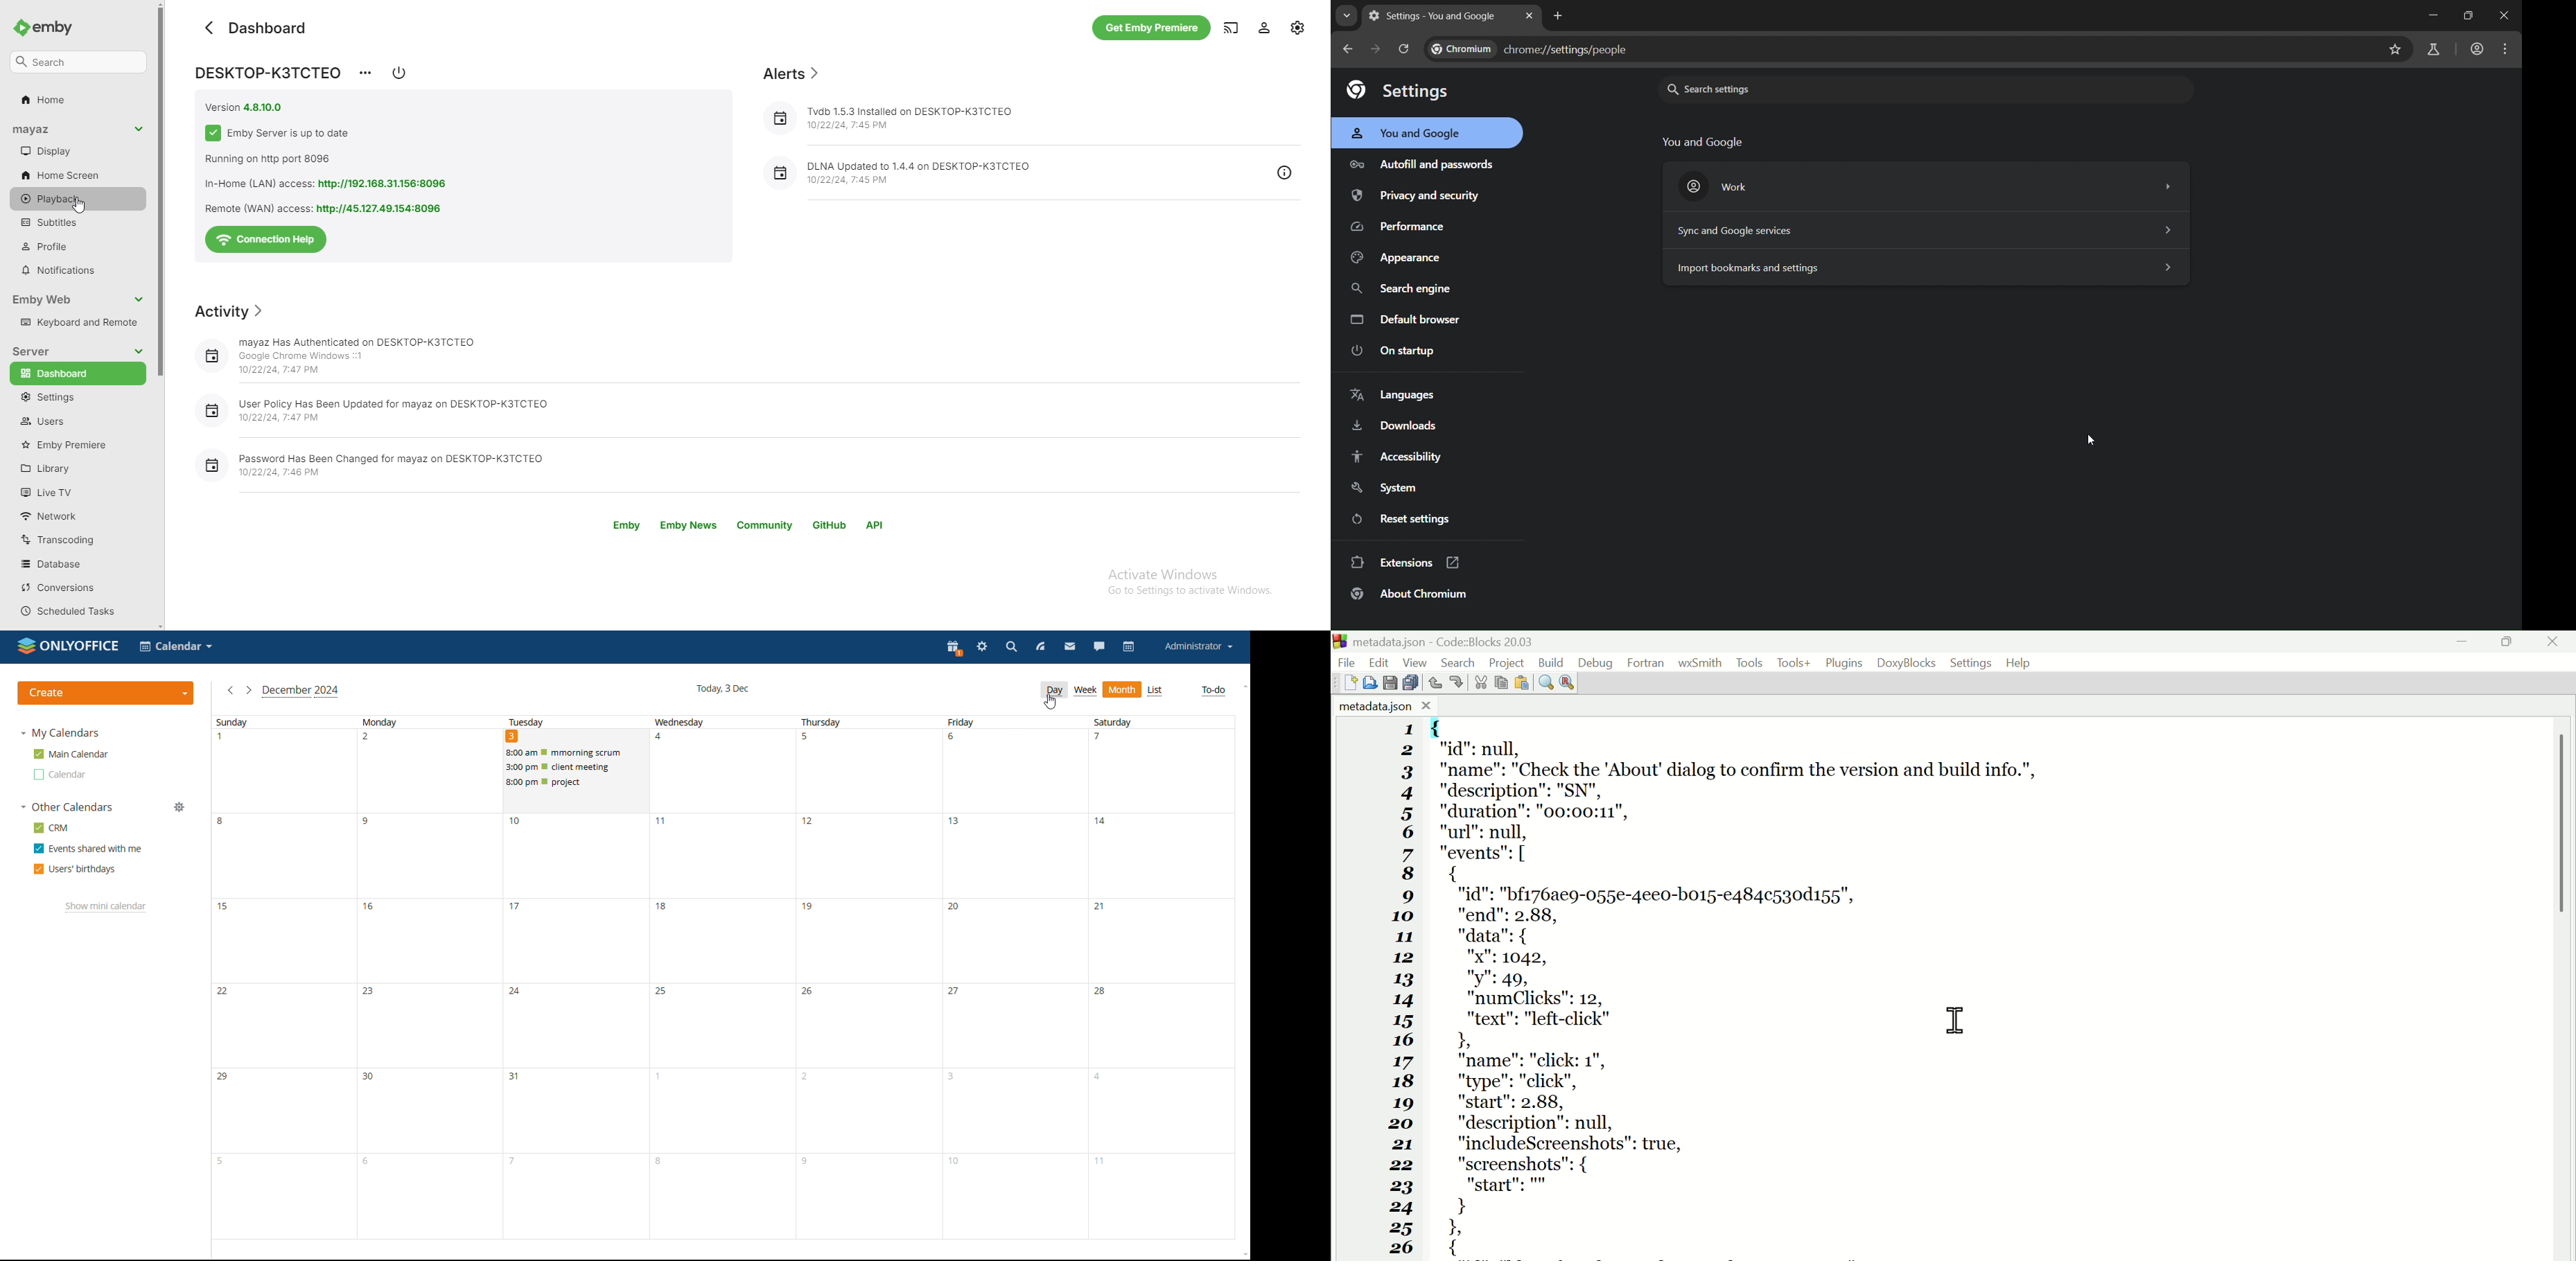 The image size is (2576, 1288). I want to click on current date, so click(724, 689).